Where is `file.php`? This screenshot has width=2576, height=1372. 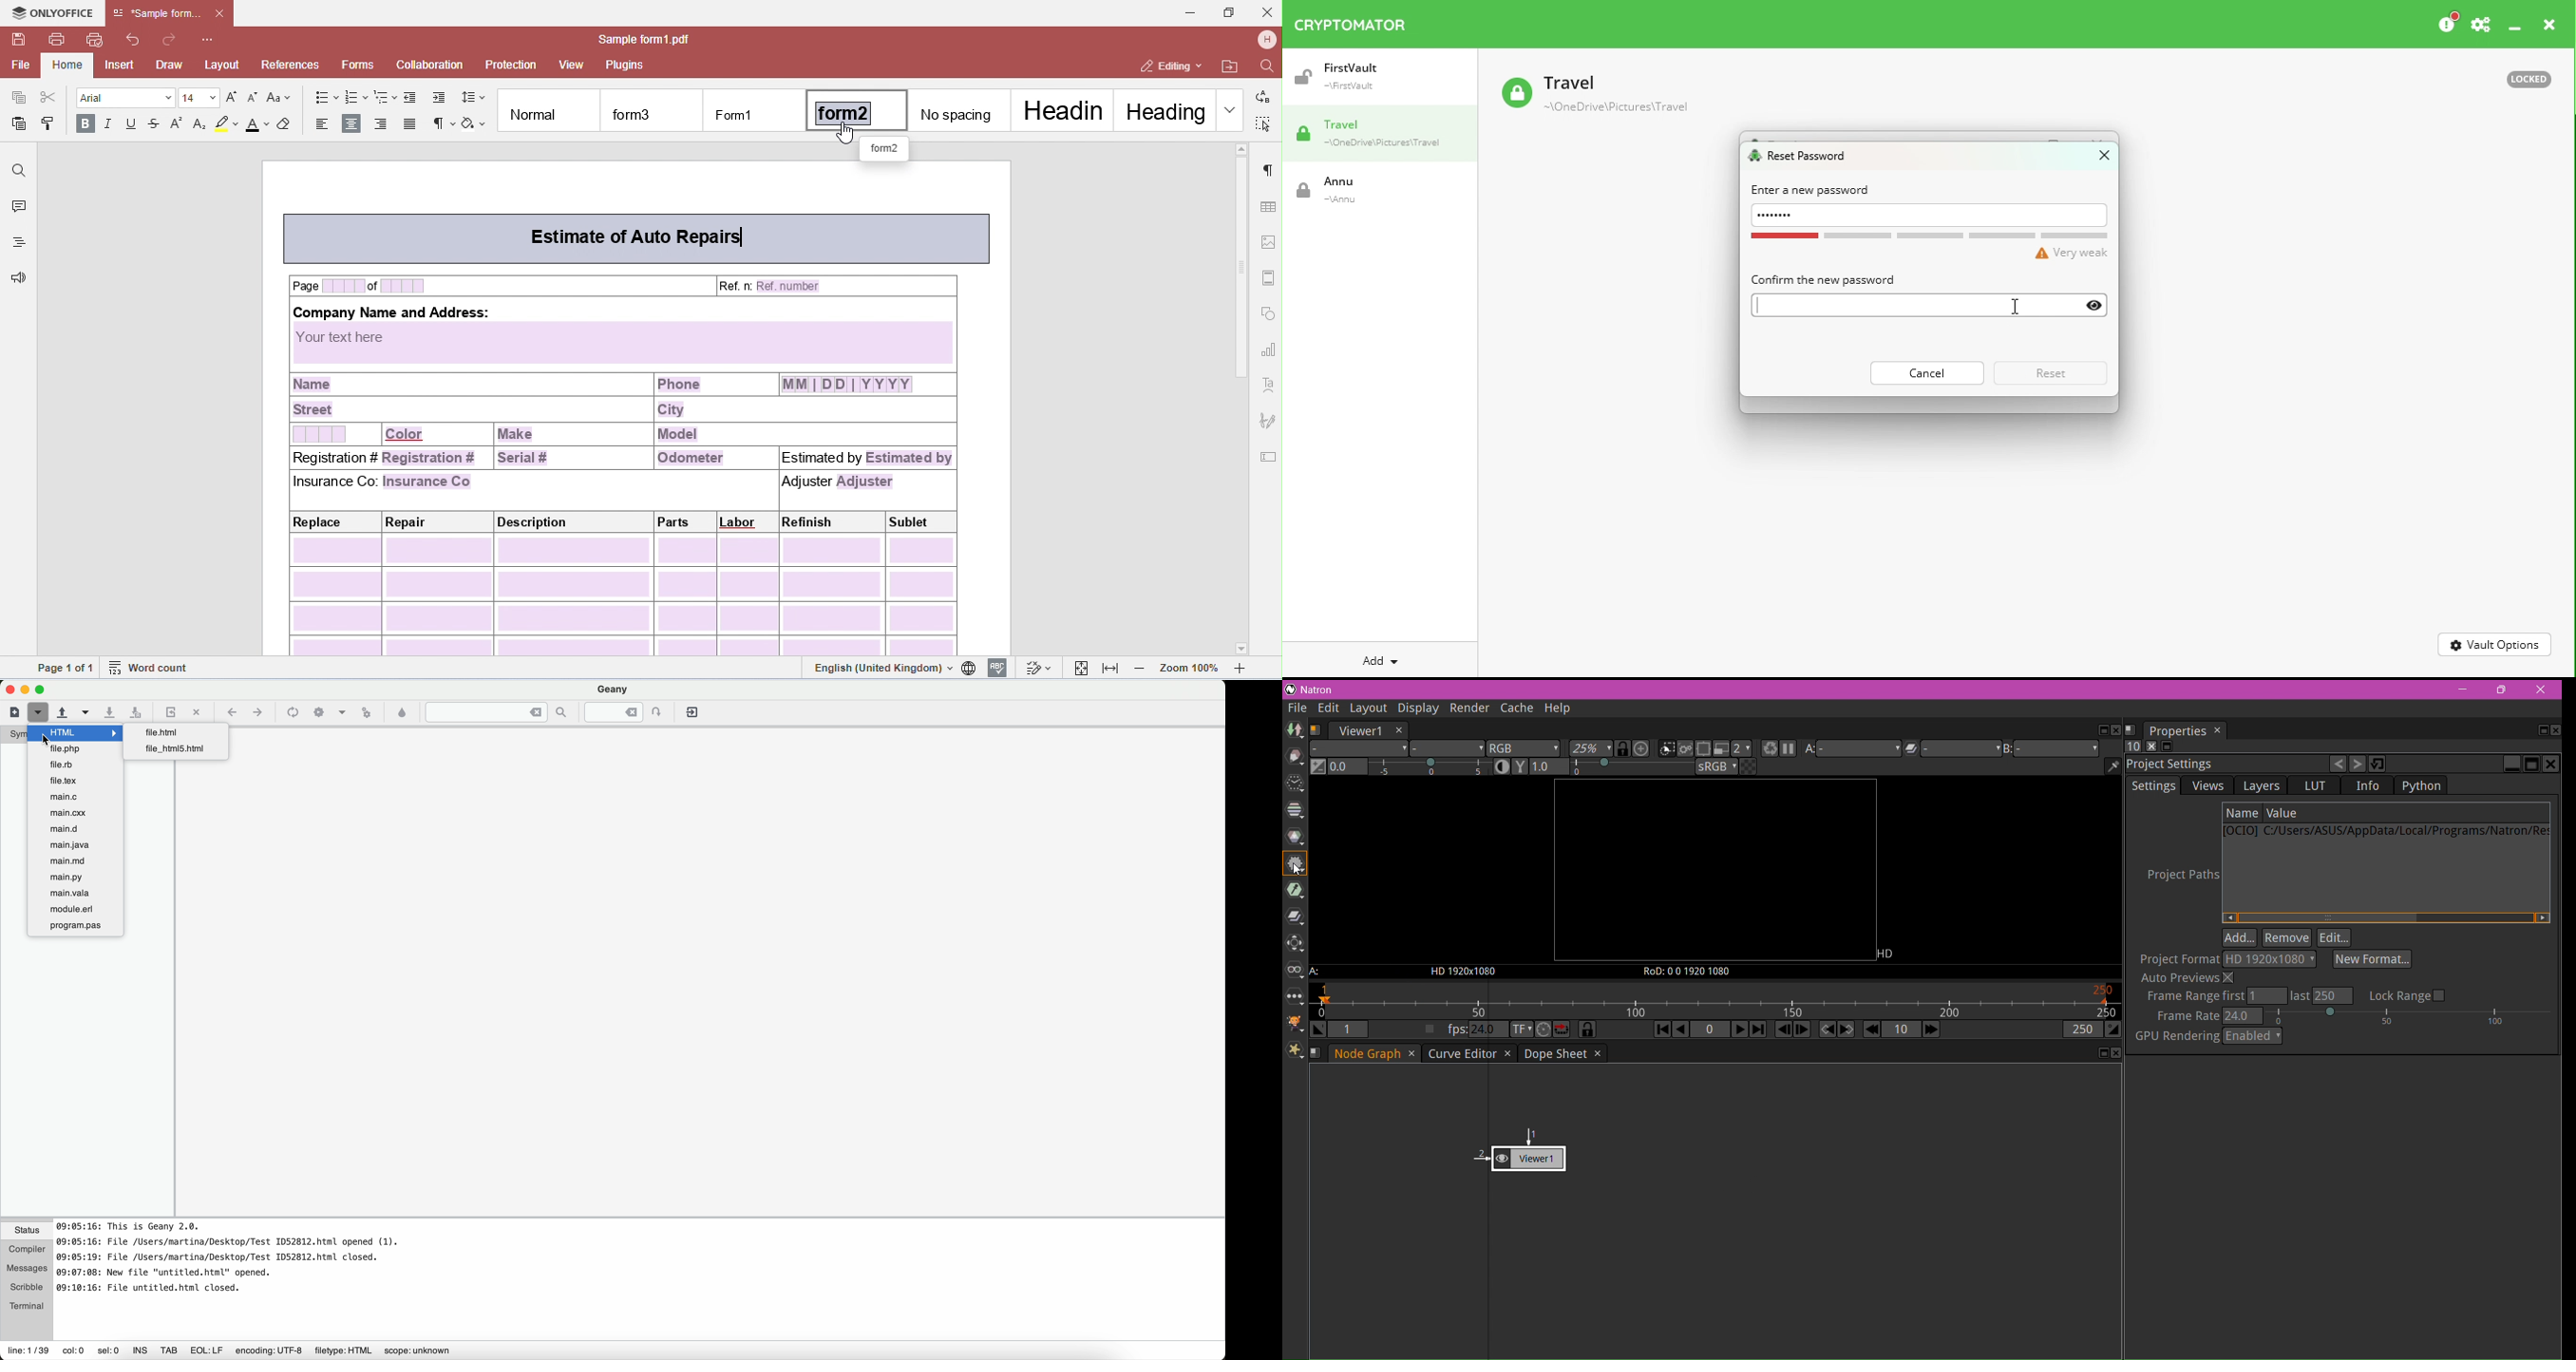
file.php is located at coordinates (75, 751).